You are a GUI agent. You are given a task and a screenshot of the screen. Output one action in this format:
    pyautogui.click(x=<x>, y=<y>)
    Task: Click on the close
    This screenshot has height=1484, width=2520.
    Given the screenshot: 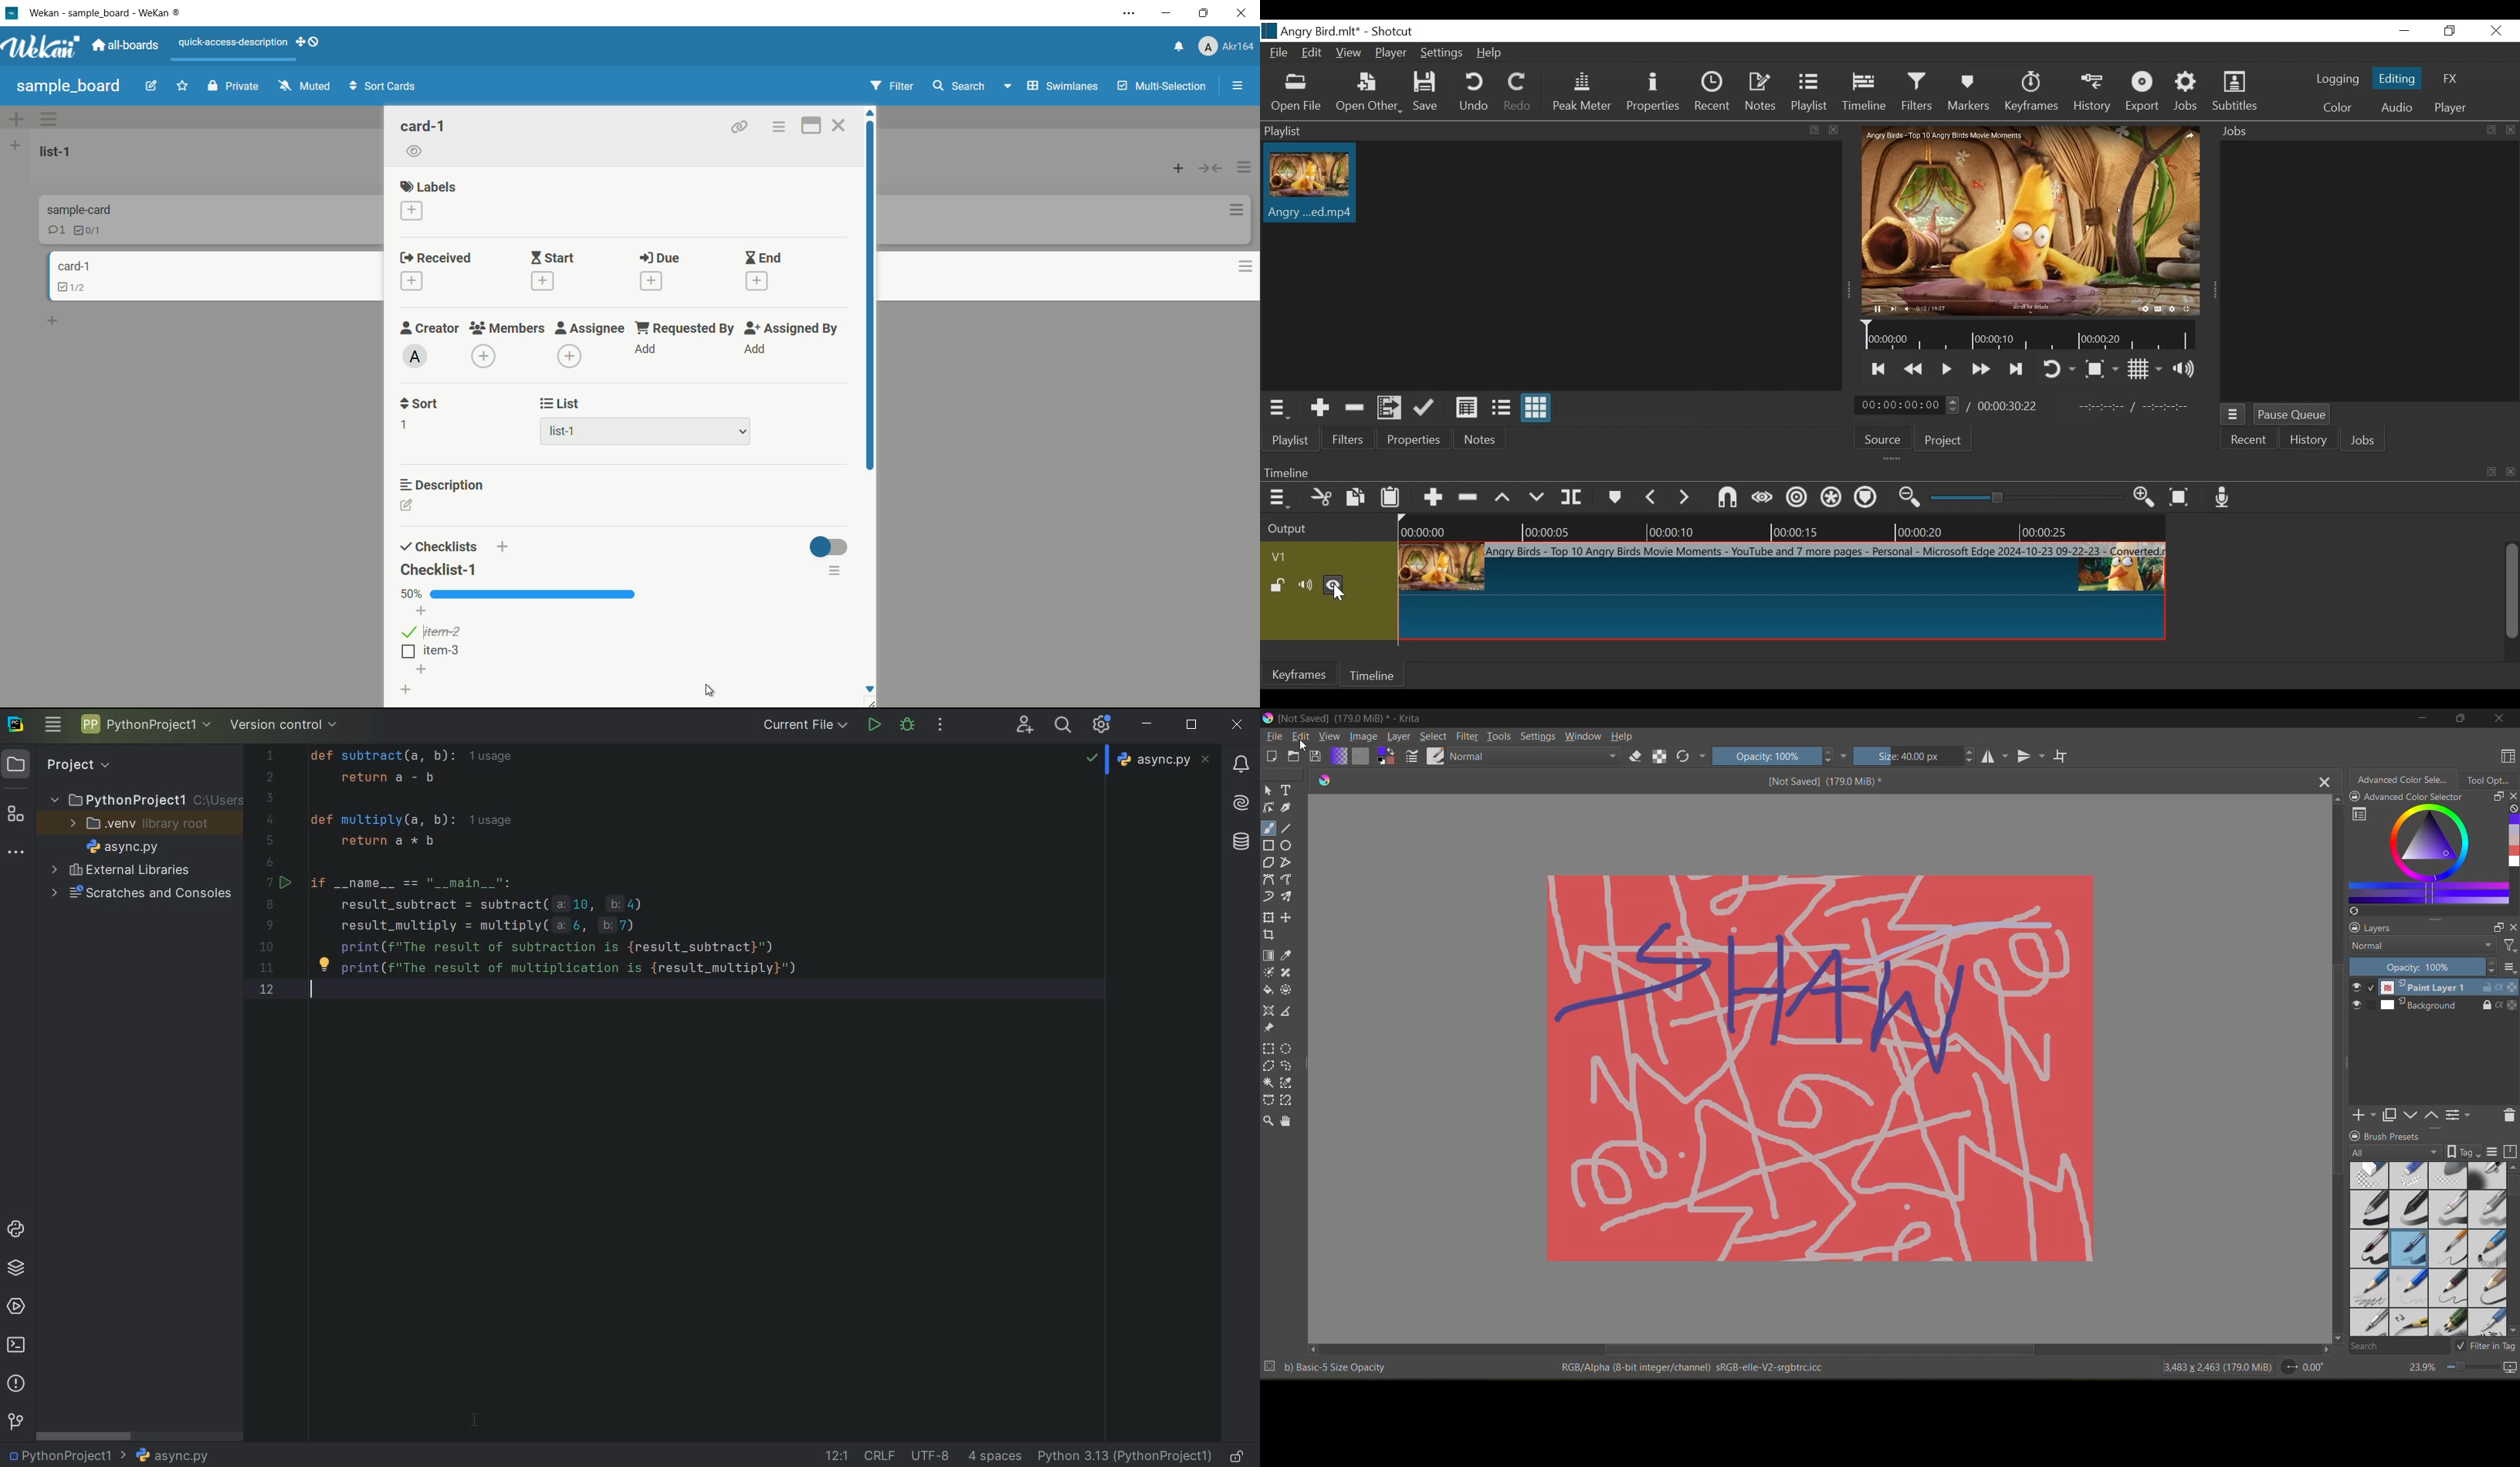 What is the action you would take?
    pyautogui.click(x=2504, y=720)
    